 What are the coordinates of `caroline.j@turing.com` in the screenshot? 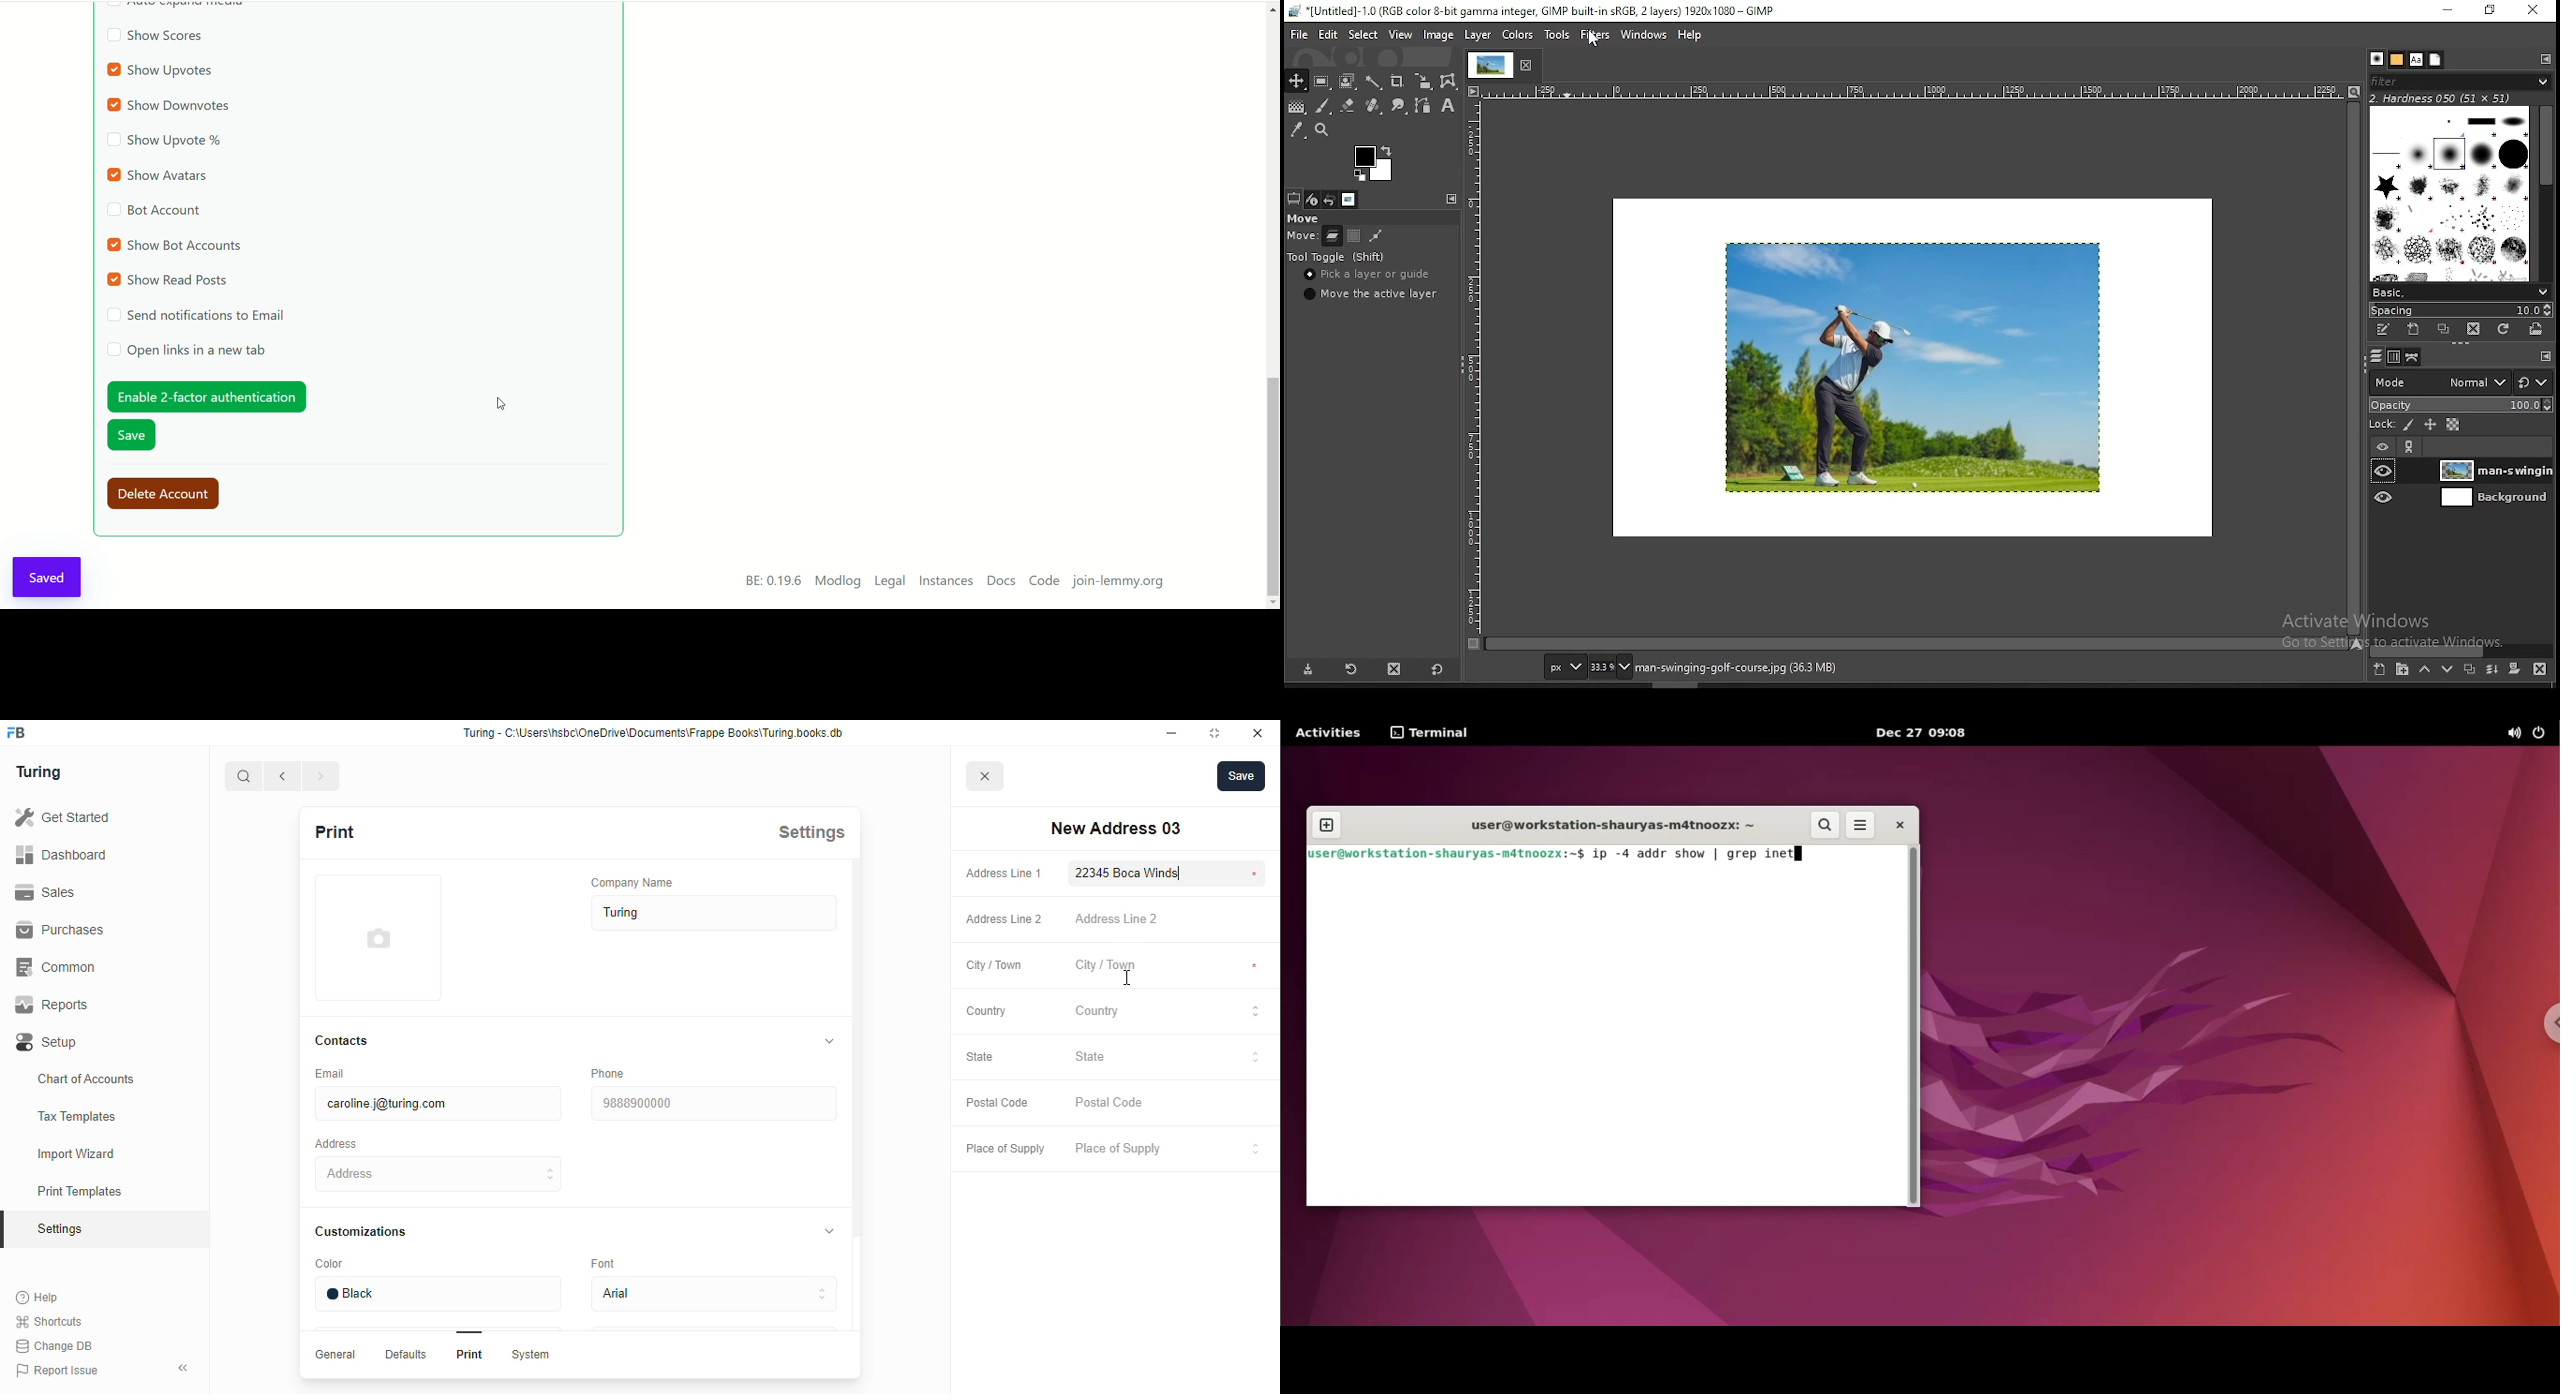 It's located at (437, 1104).